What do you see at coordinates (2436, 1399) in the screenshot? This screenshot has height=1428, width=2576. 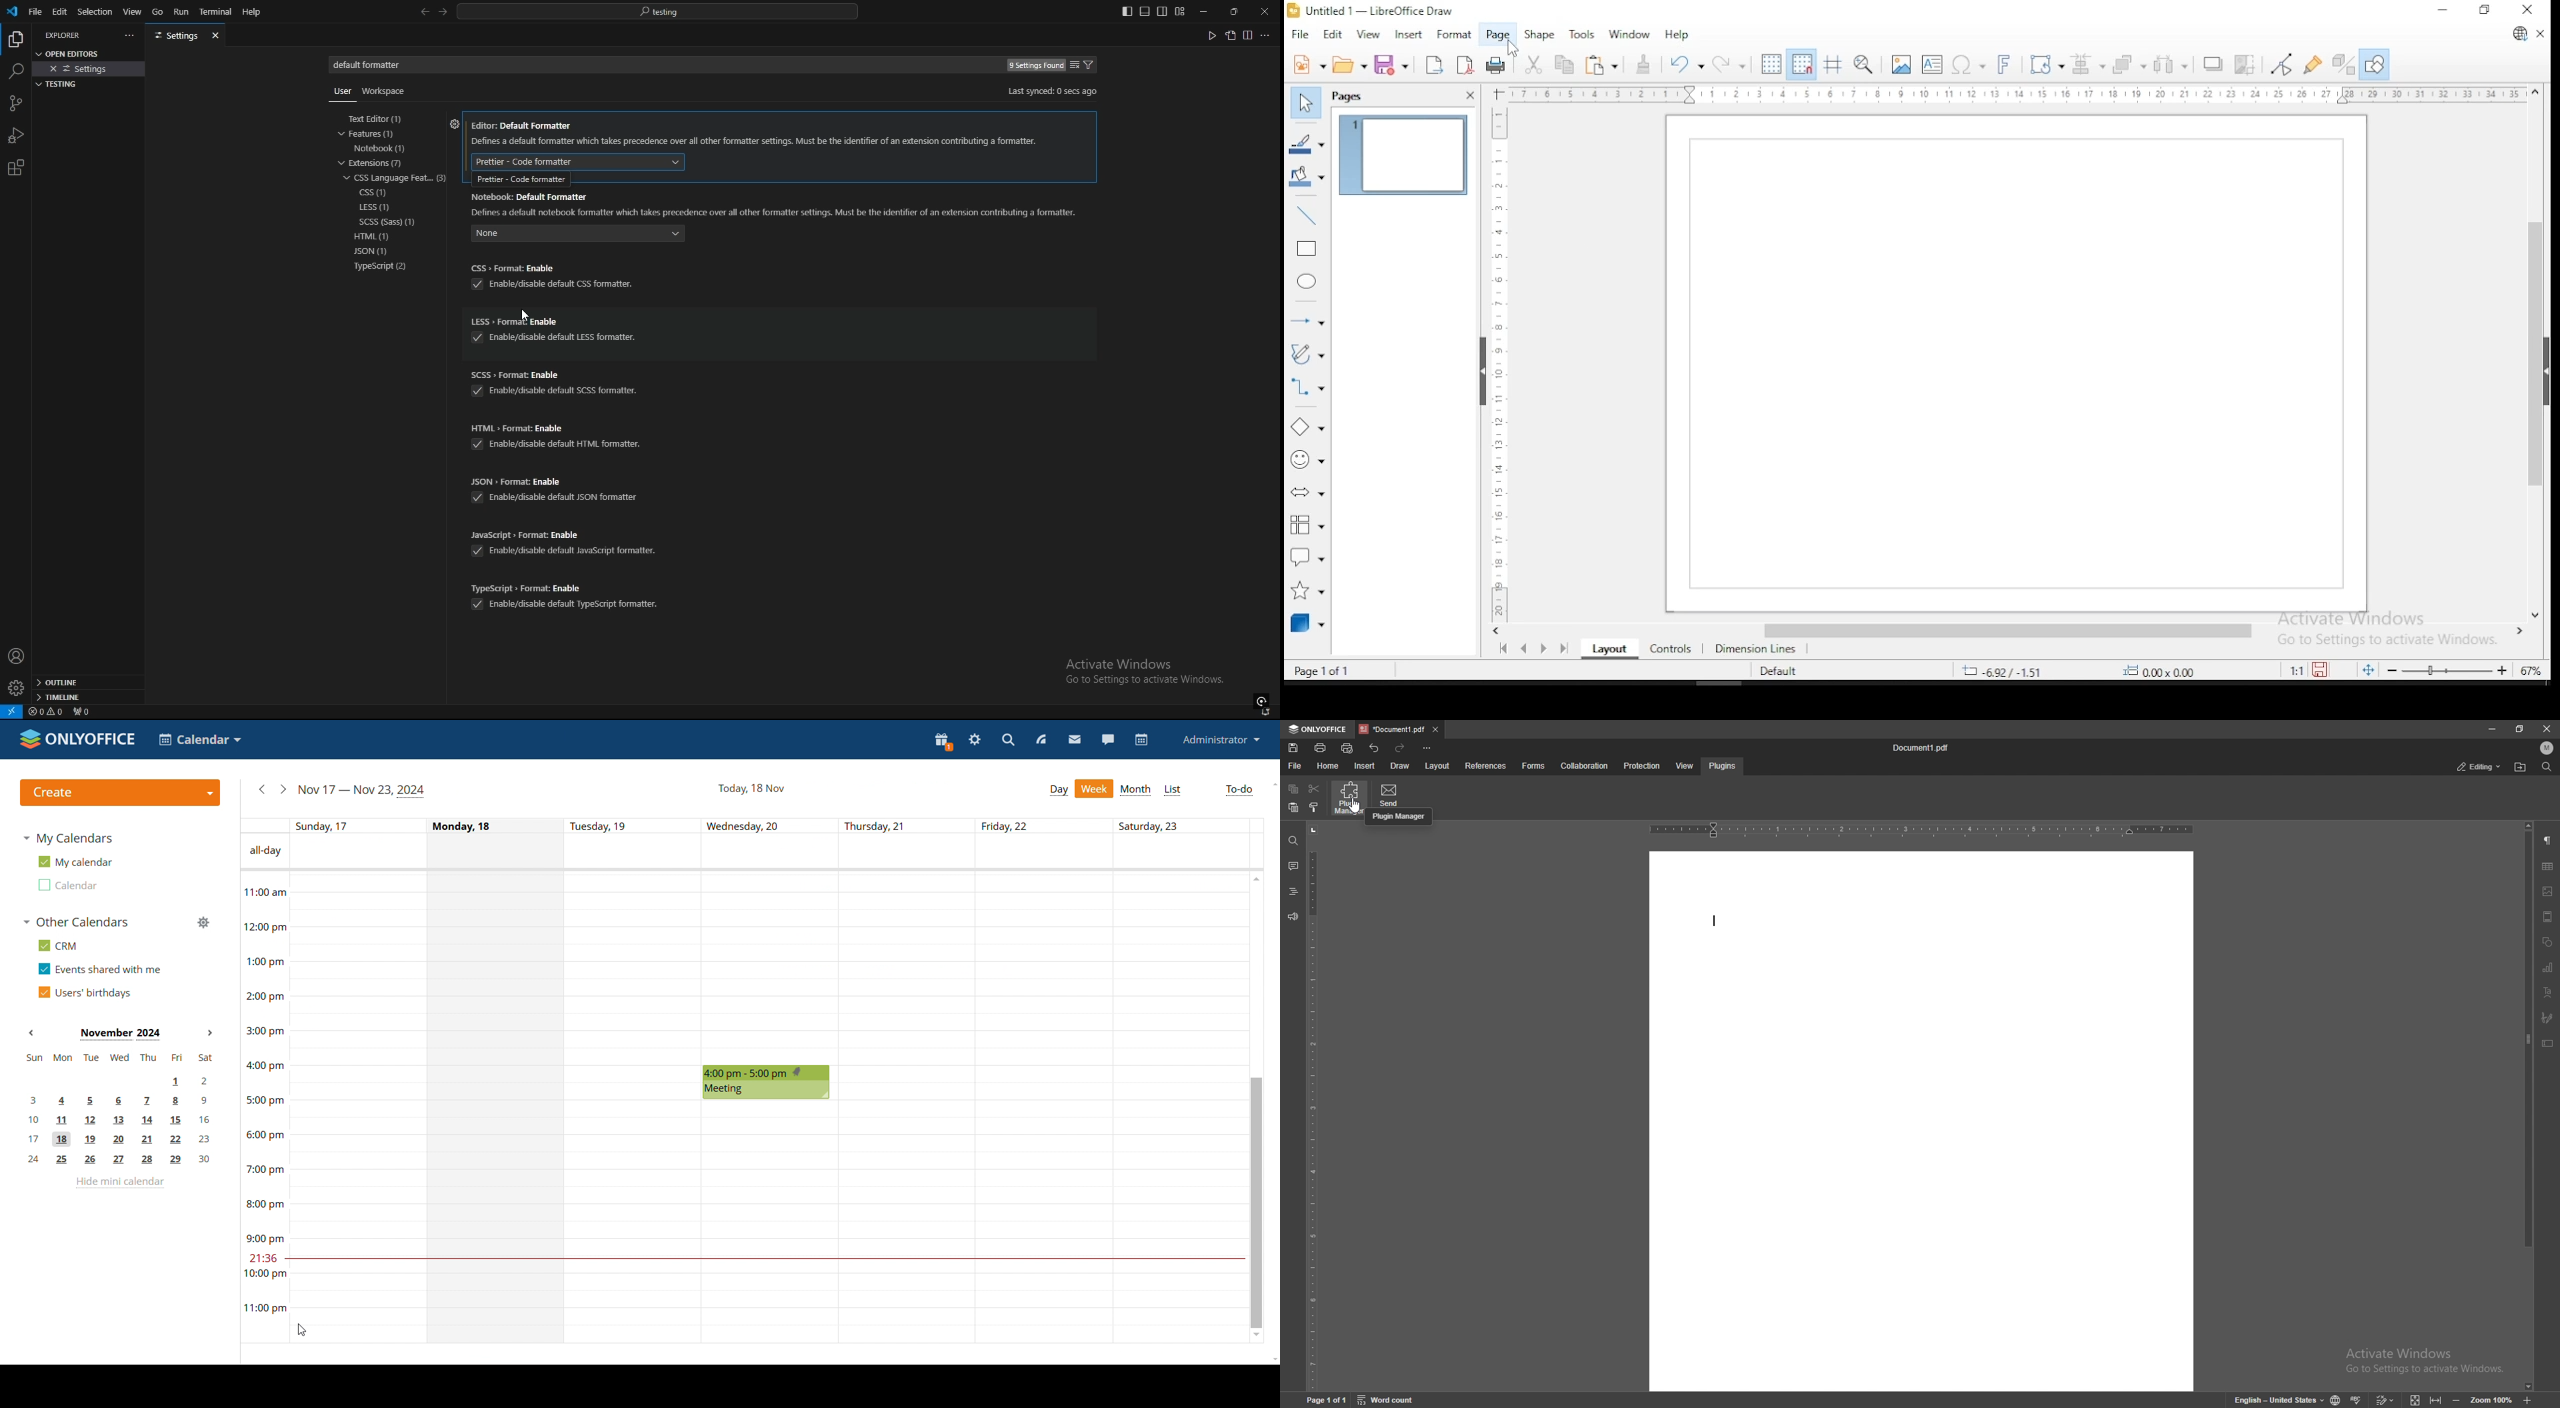 I see `fit to width` at bounding box center [2436, 1399].